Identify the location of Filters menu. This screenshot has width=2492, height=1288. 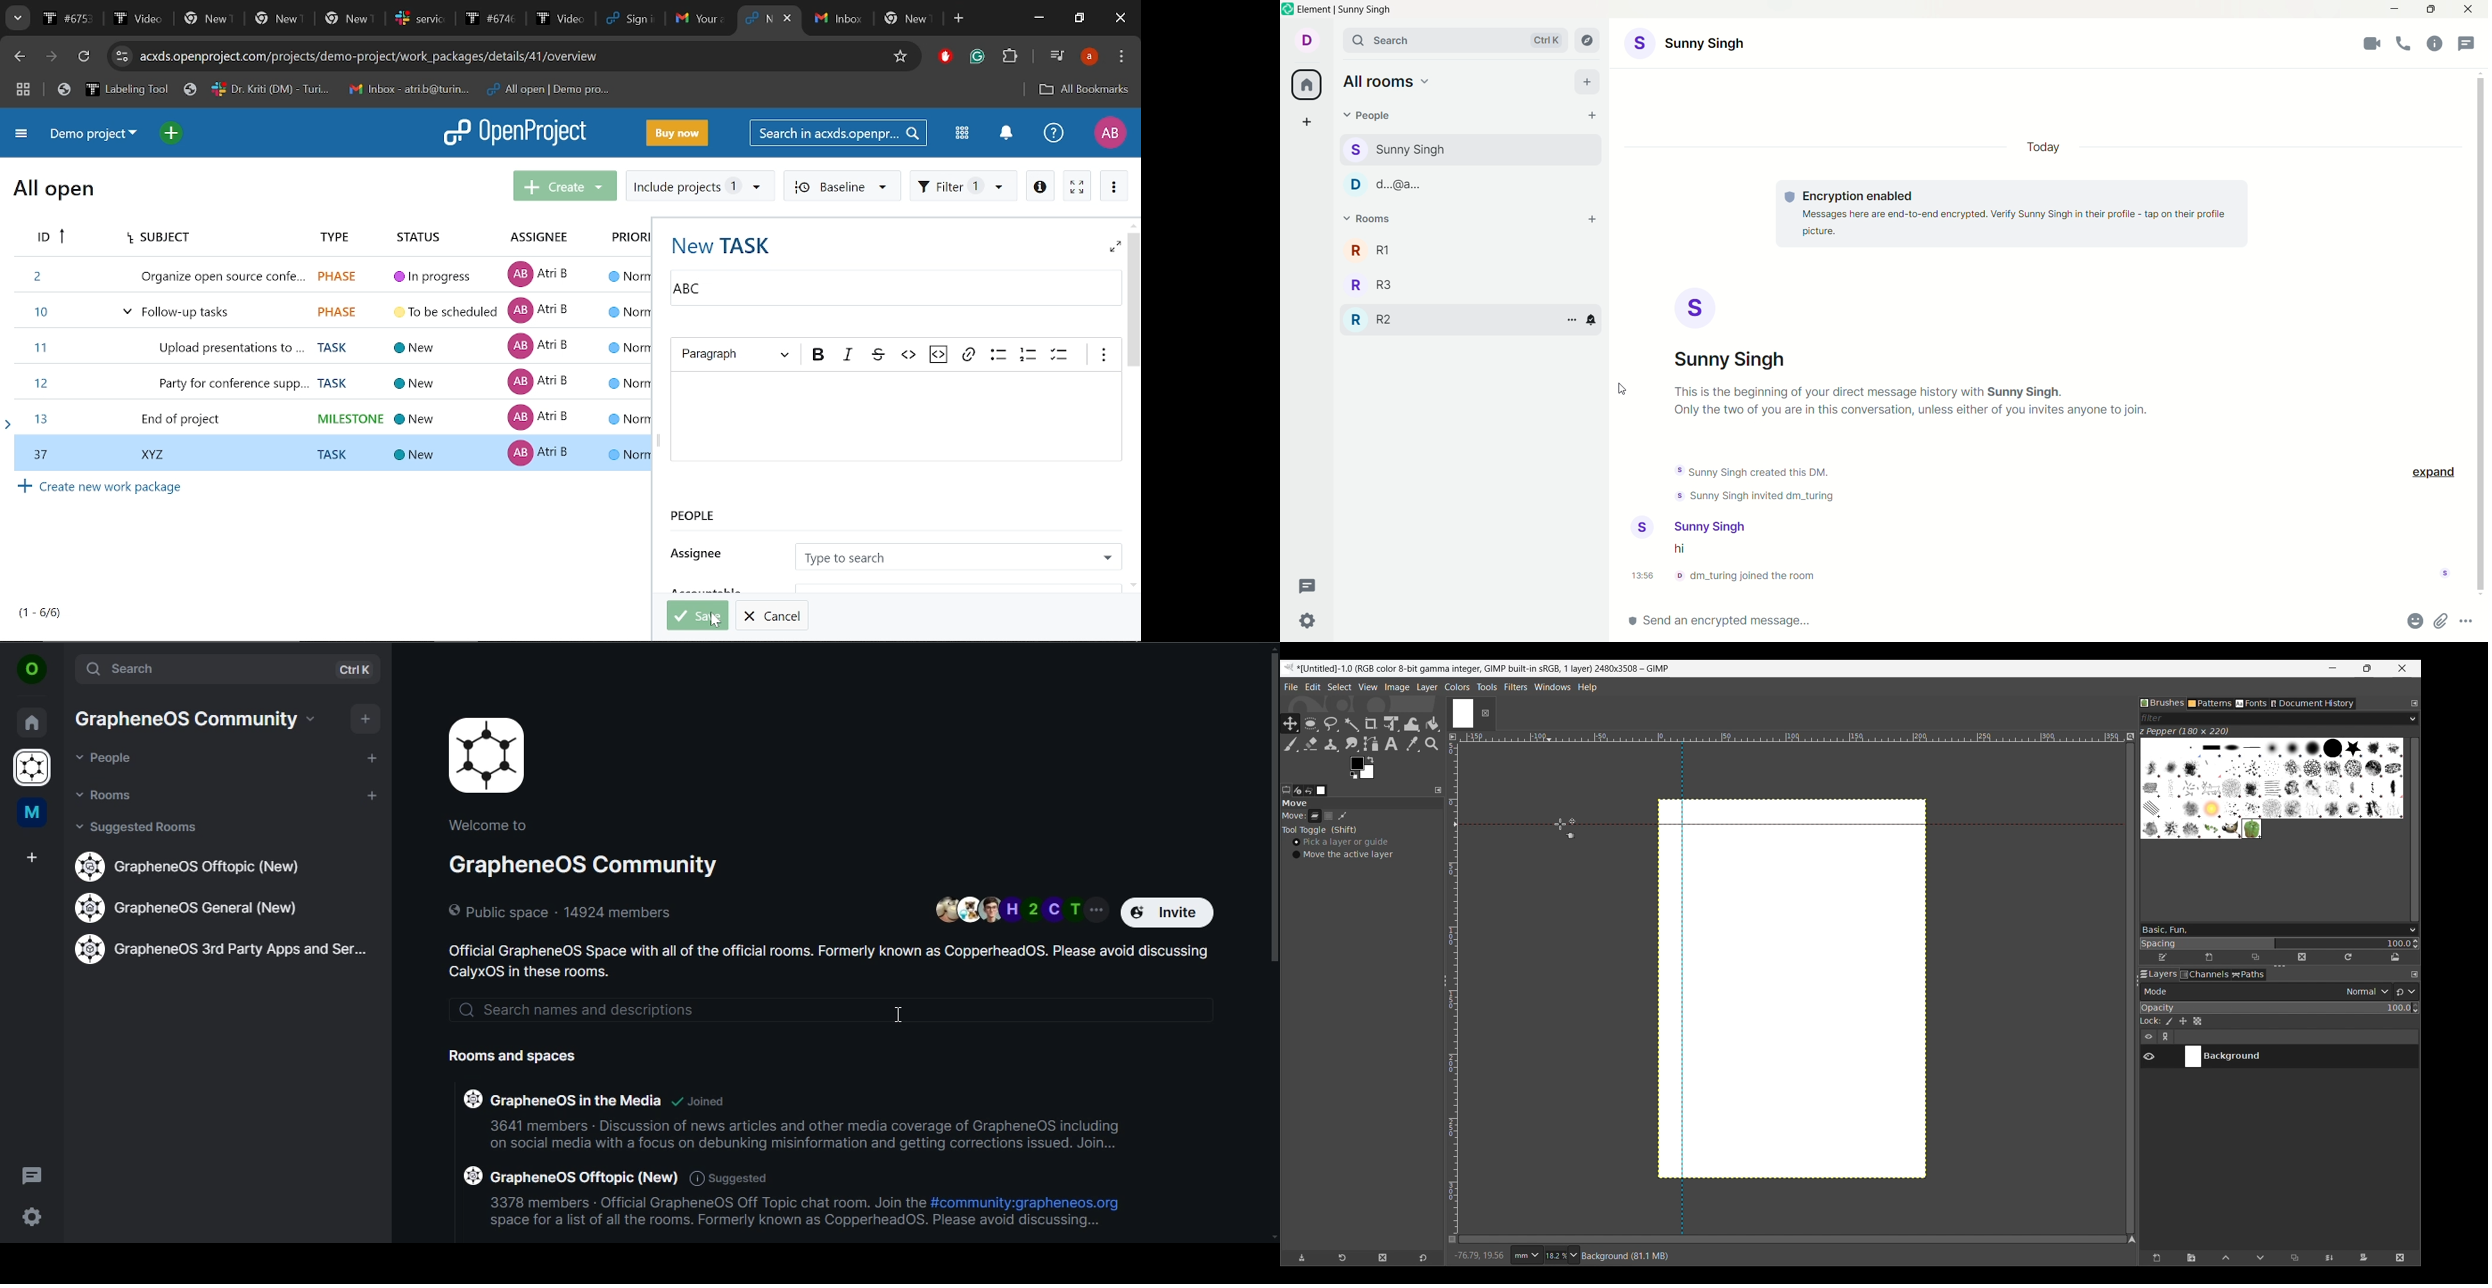
(1515, 687).